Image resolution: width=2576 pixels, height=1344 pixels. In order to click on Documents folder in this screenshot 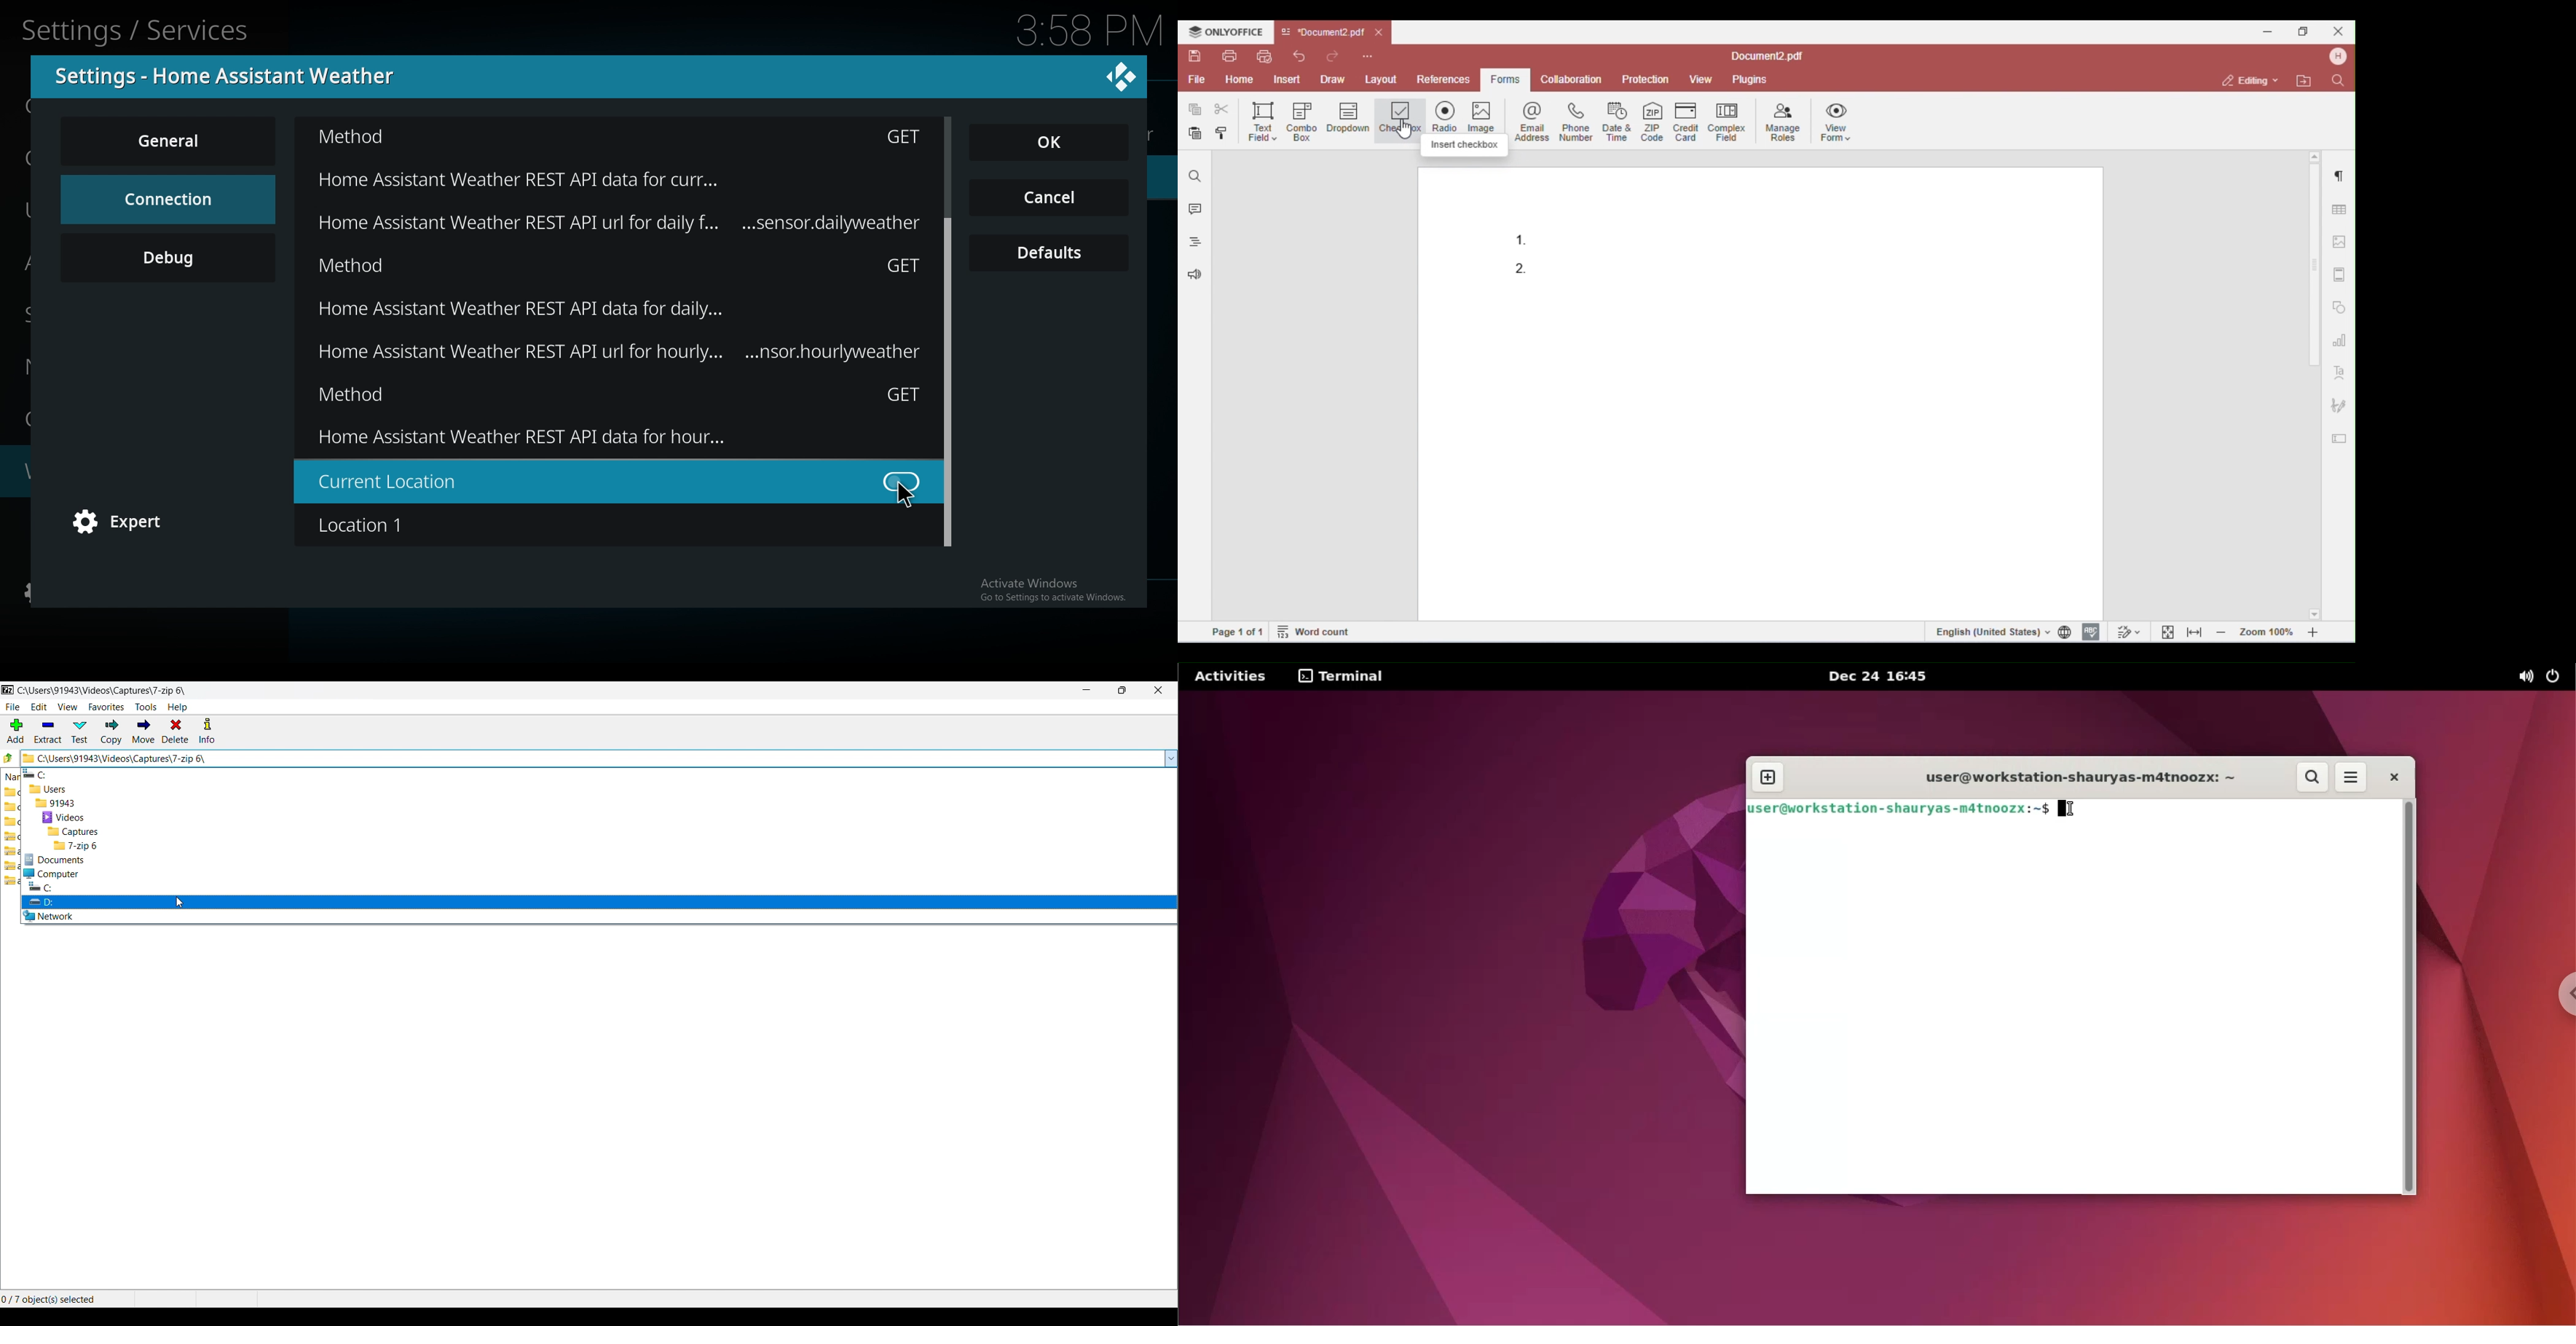, I will do `click(599, 859)`.